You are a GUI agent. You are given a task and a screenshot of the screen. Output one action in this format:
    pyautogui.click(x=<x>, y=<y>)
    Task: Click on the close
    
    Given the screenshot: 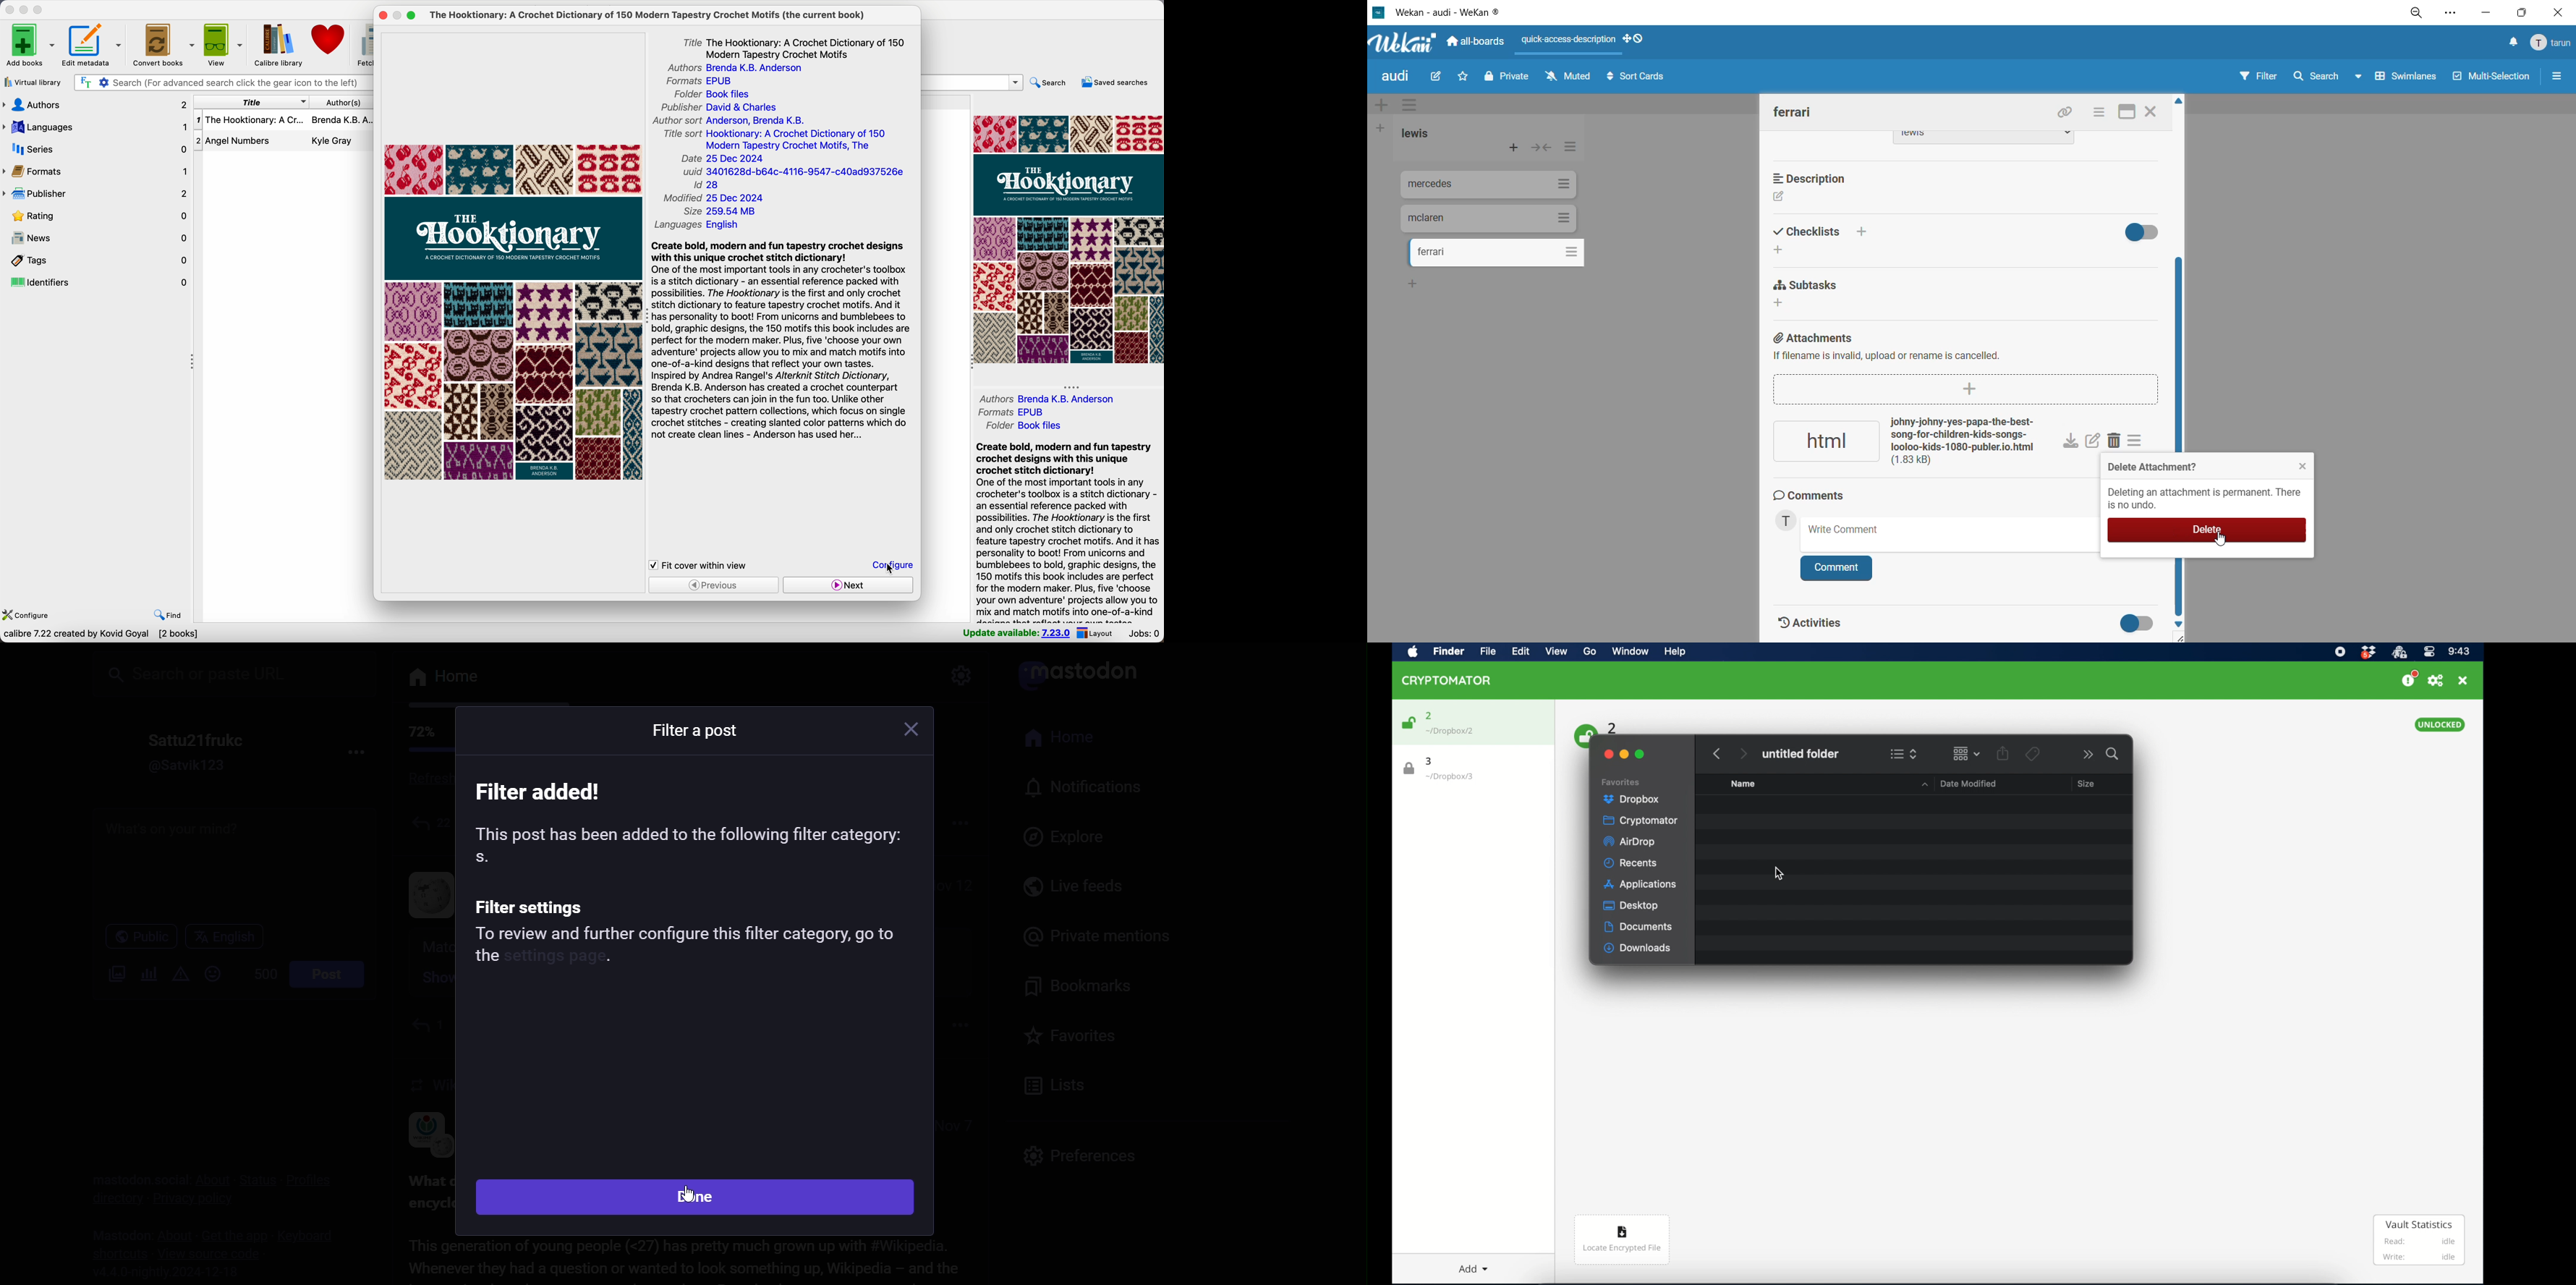 What is the action you would take?
    pyautogui.click(x=2463, y=681)
    